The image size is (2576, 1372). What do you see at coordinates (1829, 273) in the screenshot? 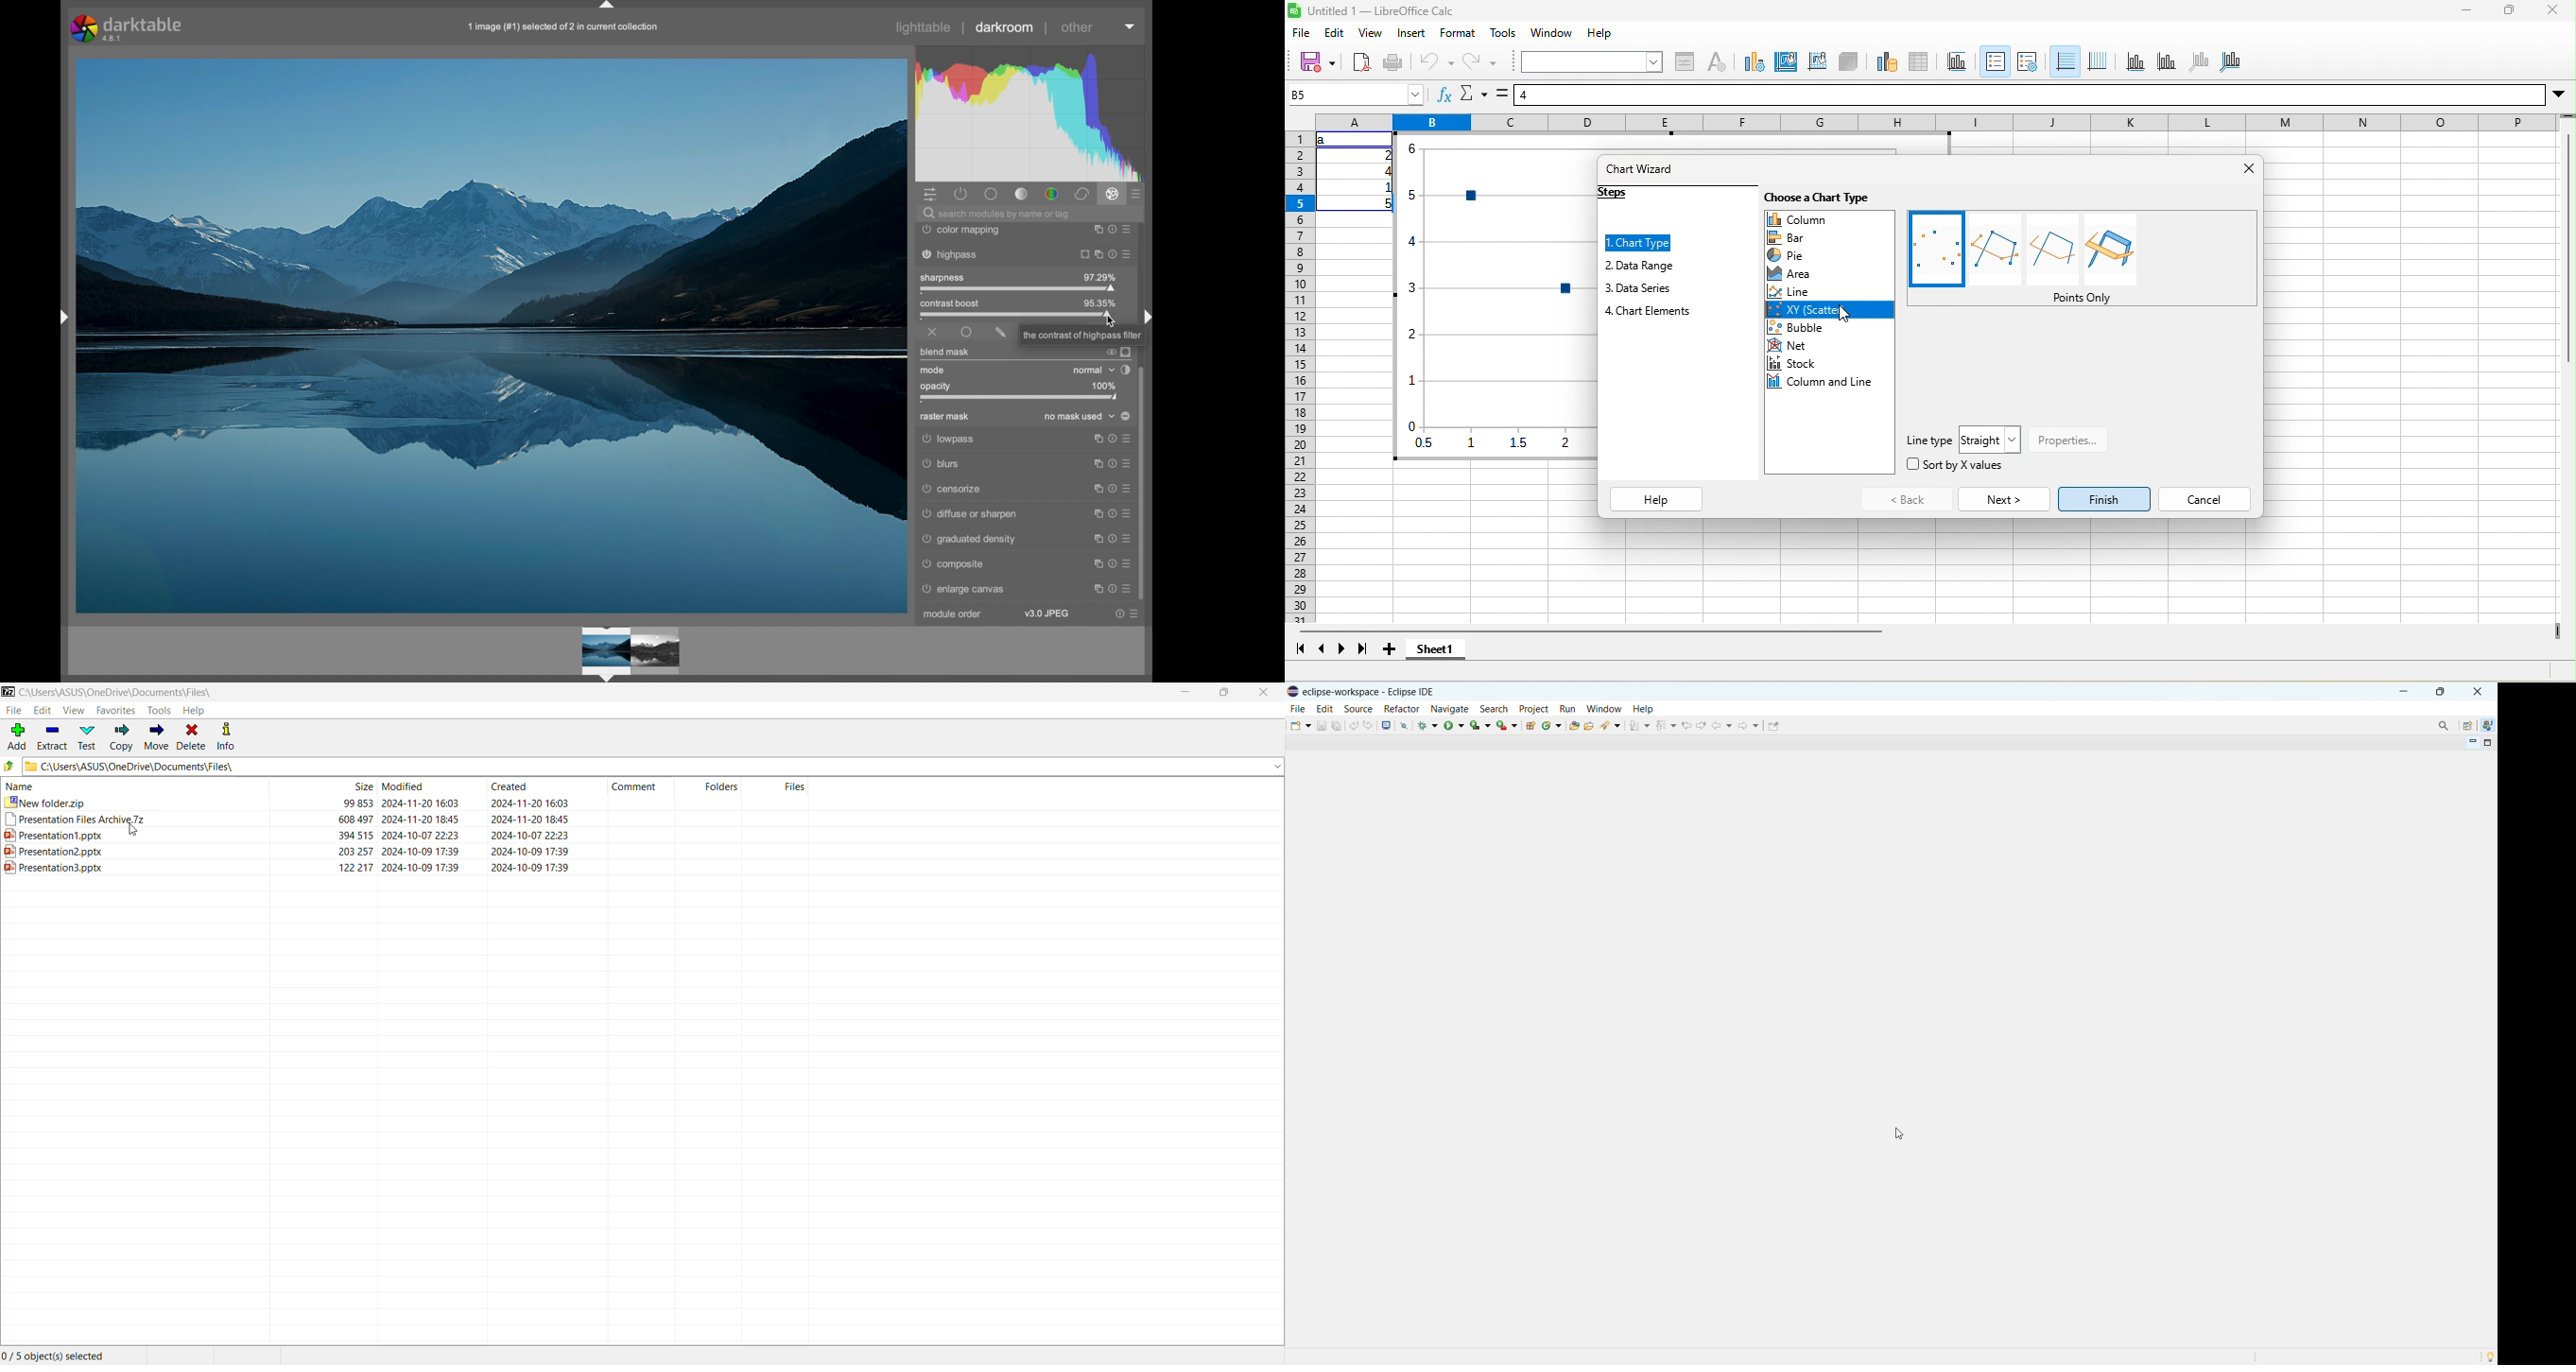
I see `area` at bounding box center [1829, 273].